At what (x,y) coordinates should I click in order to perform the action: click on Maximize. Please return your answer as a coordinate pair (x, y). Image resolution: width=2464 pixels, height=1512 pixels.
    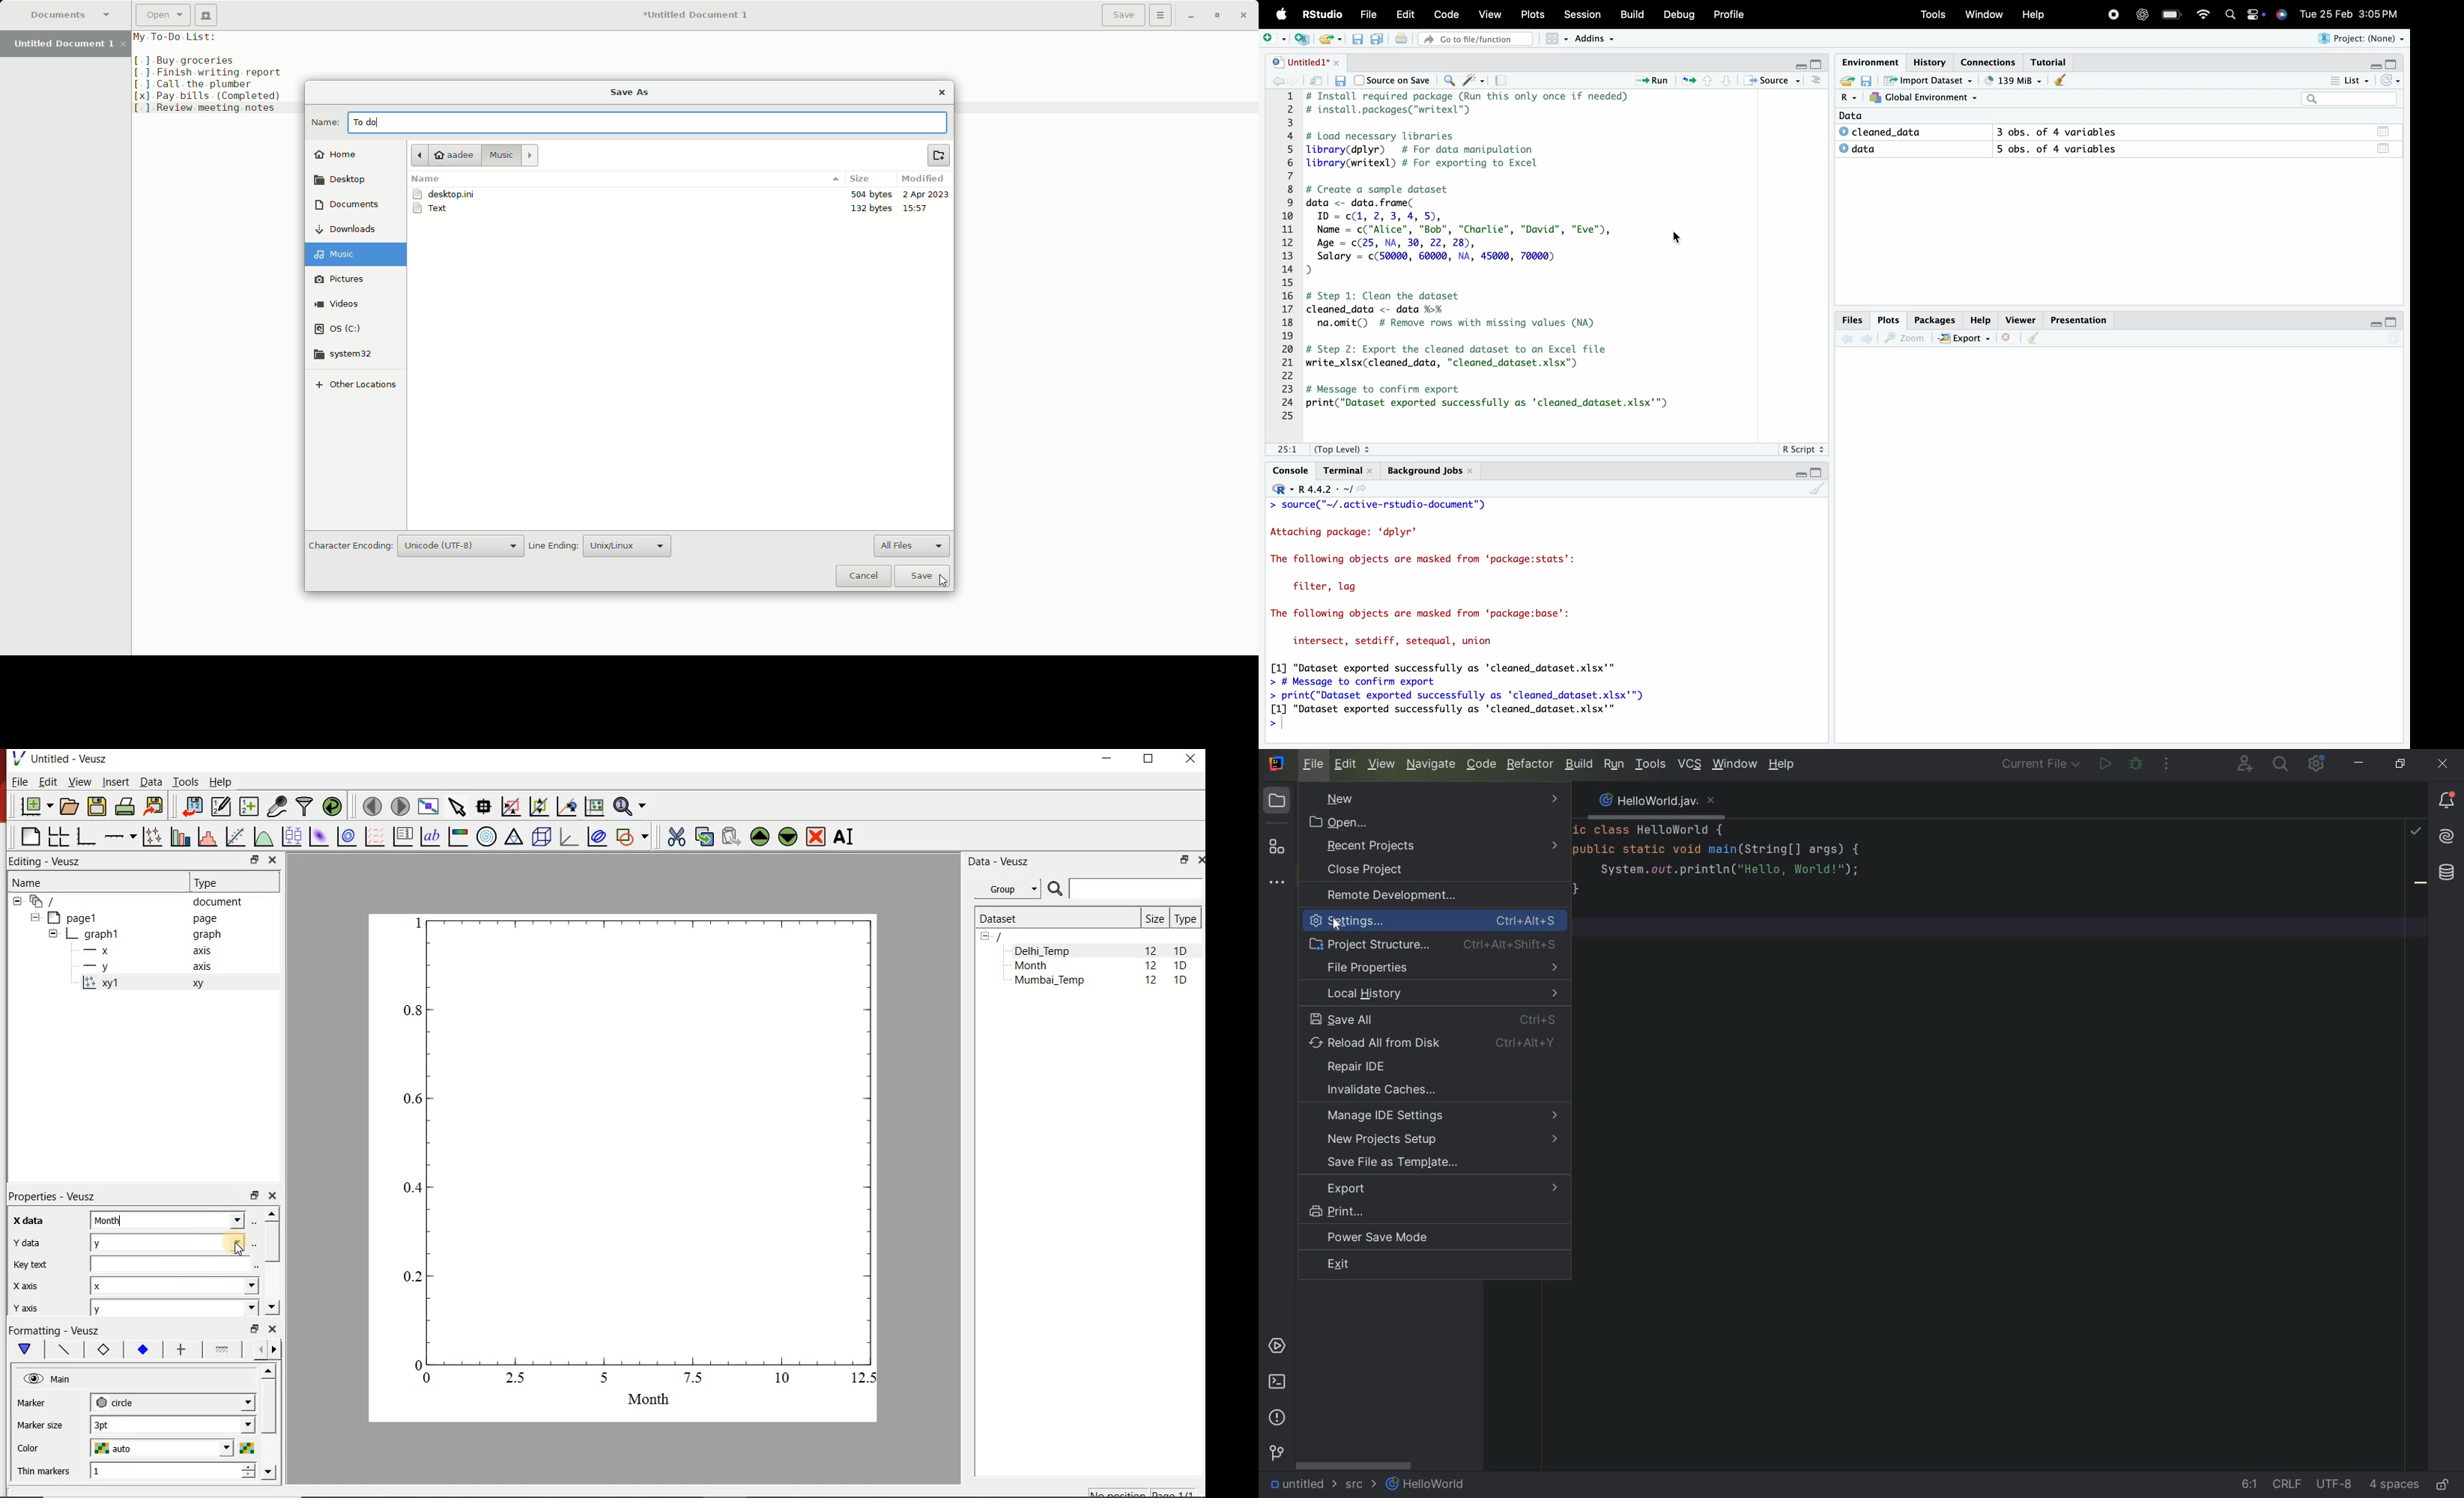
    Looking at the image, I should click on (1816, 472).